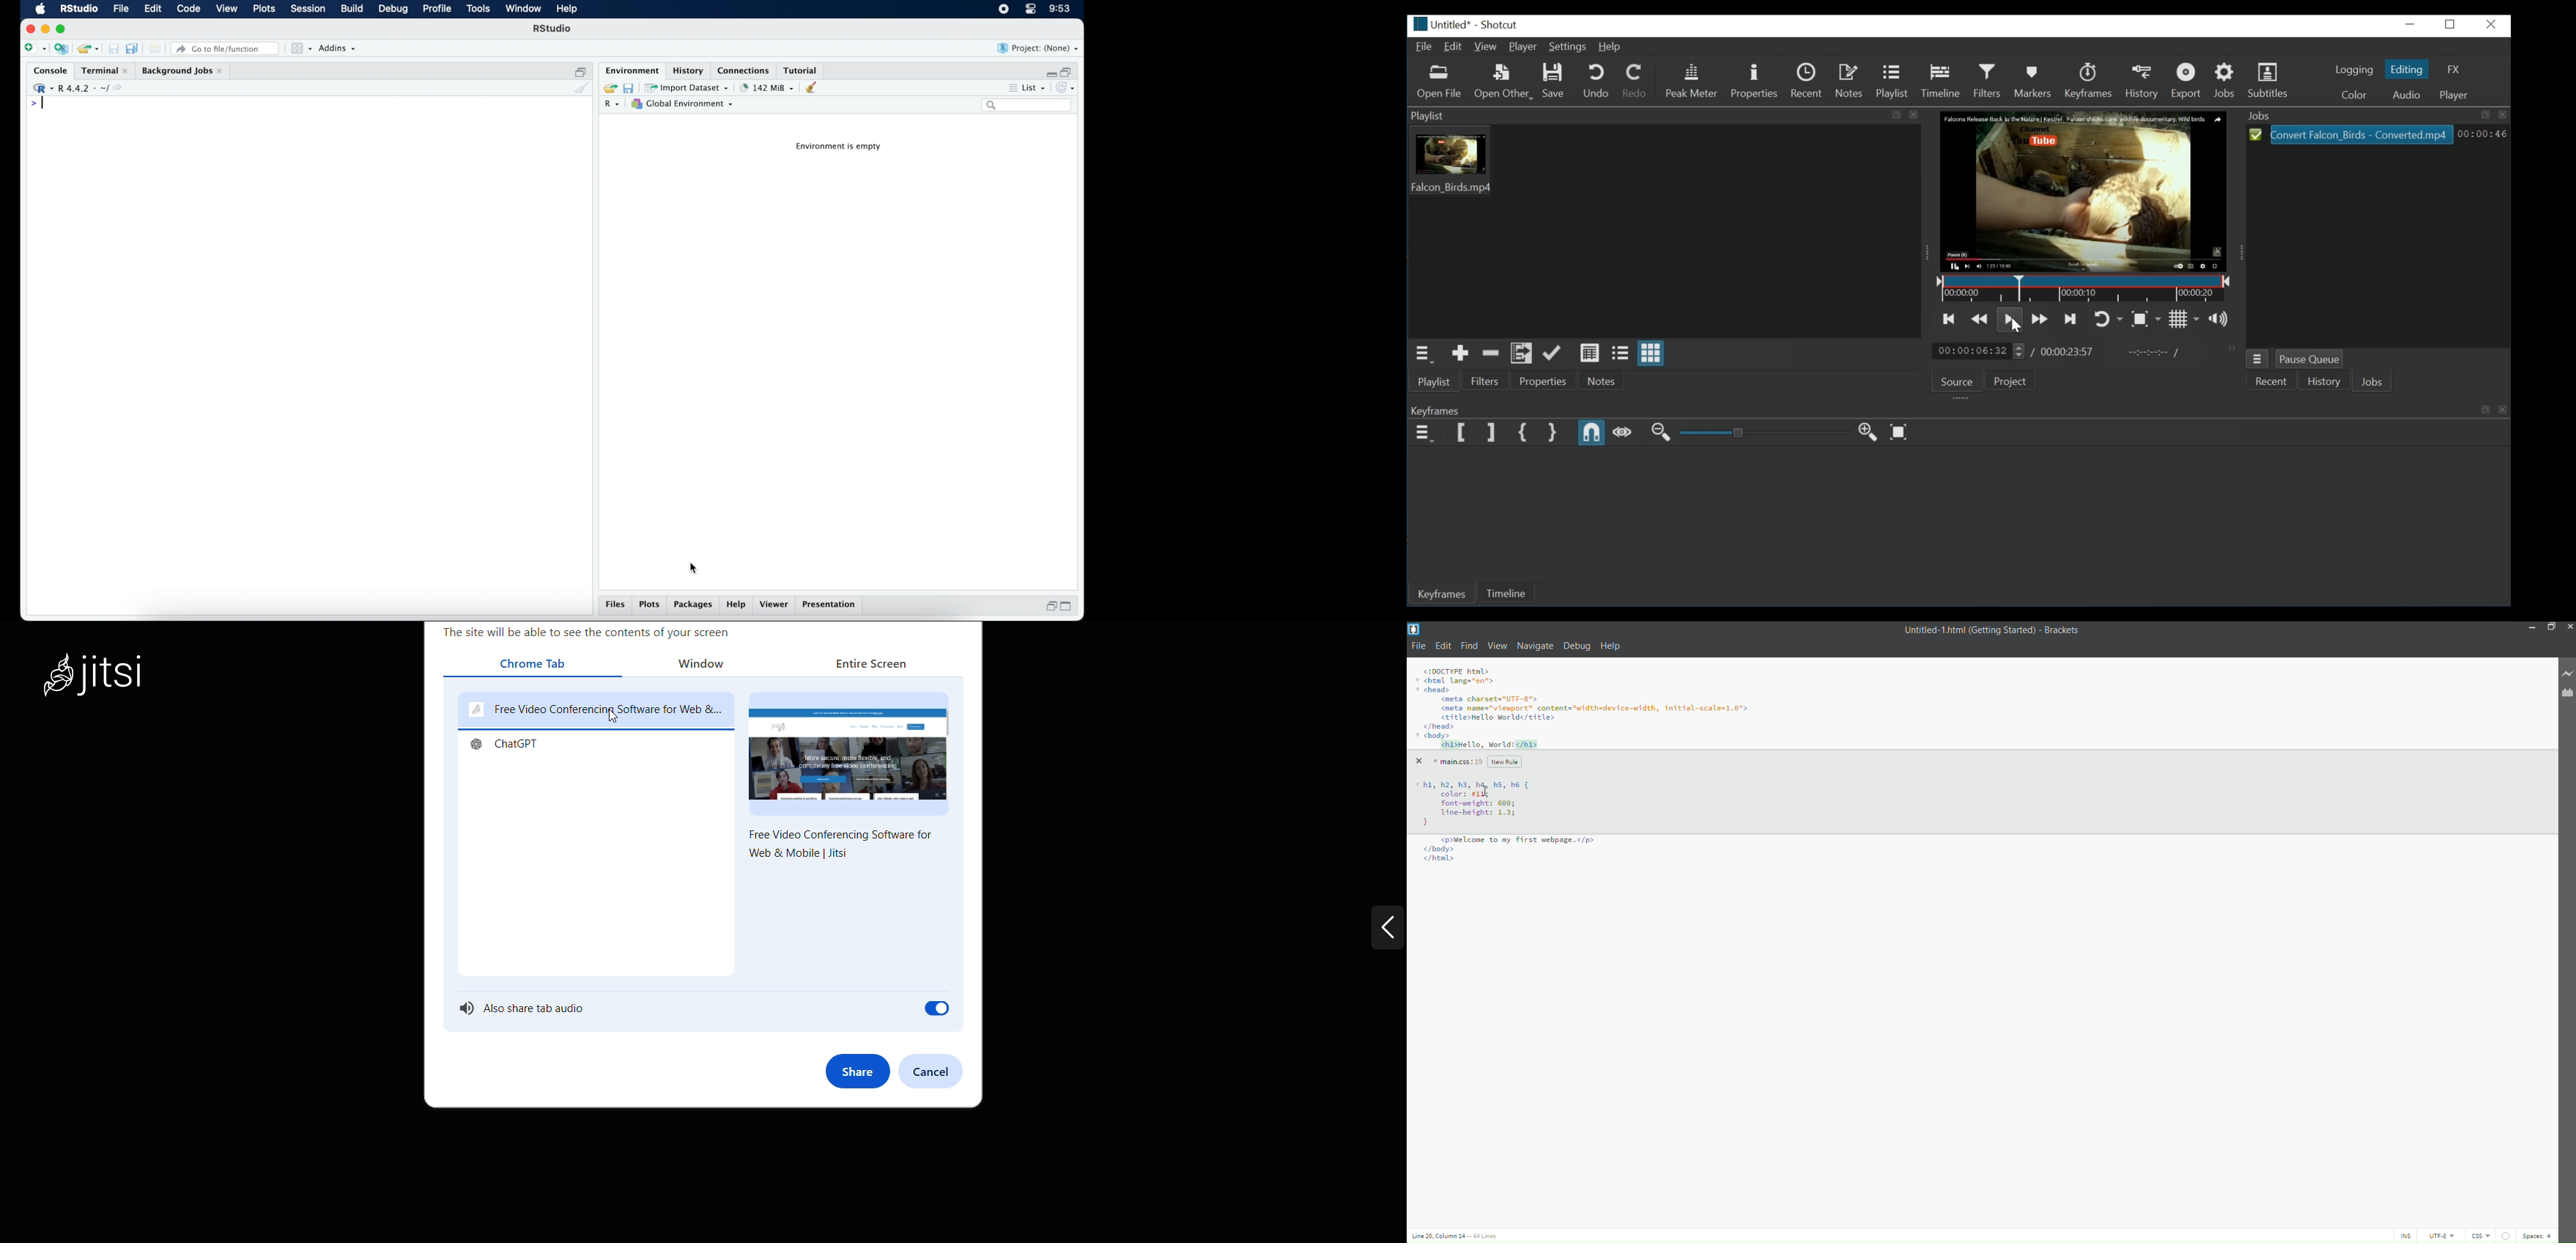  I want to click on minimize, so click(1049, 72).